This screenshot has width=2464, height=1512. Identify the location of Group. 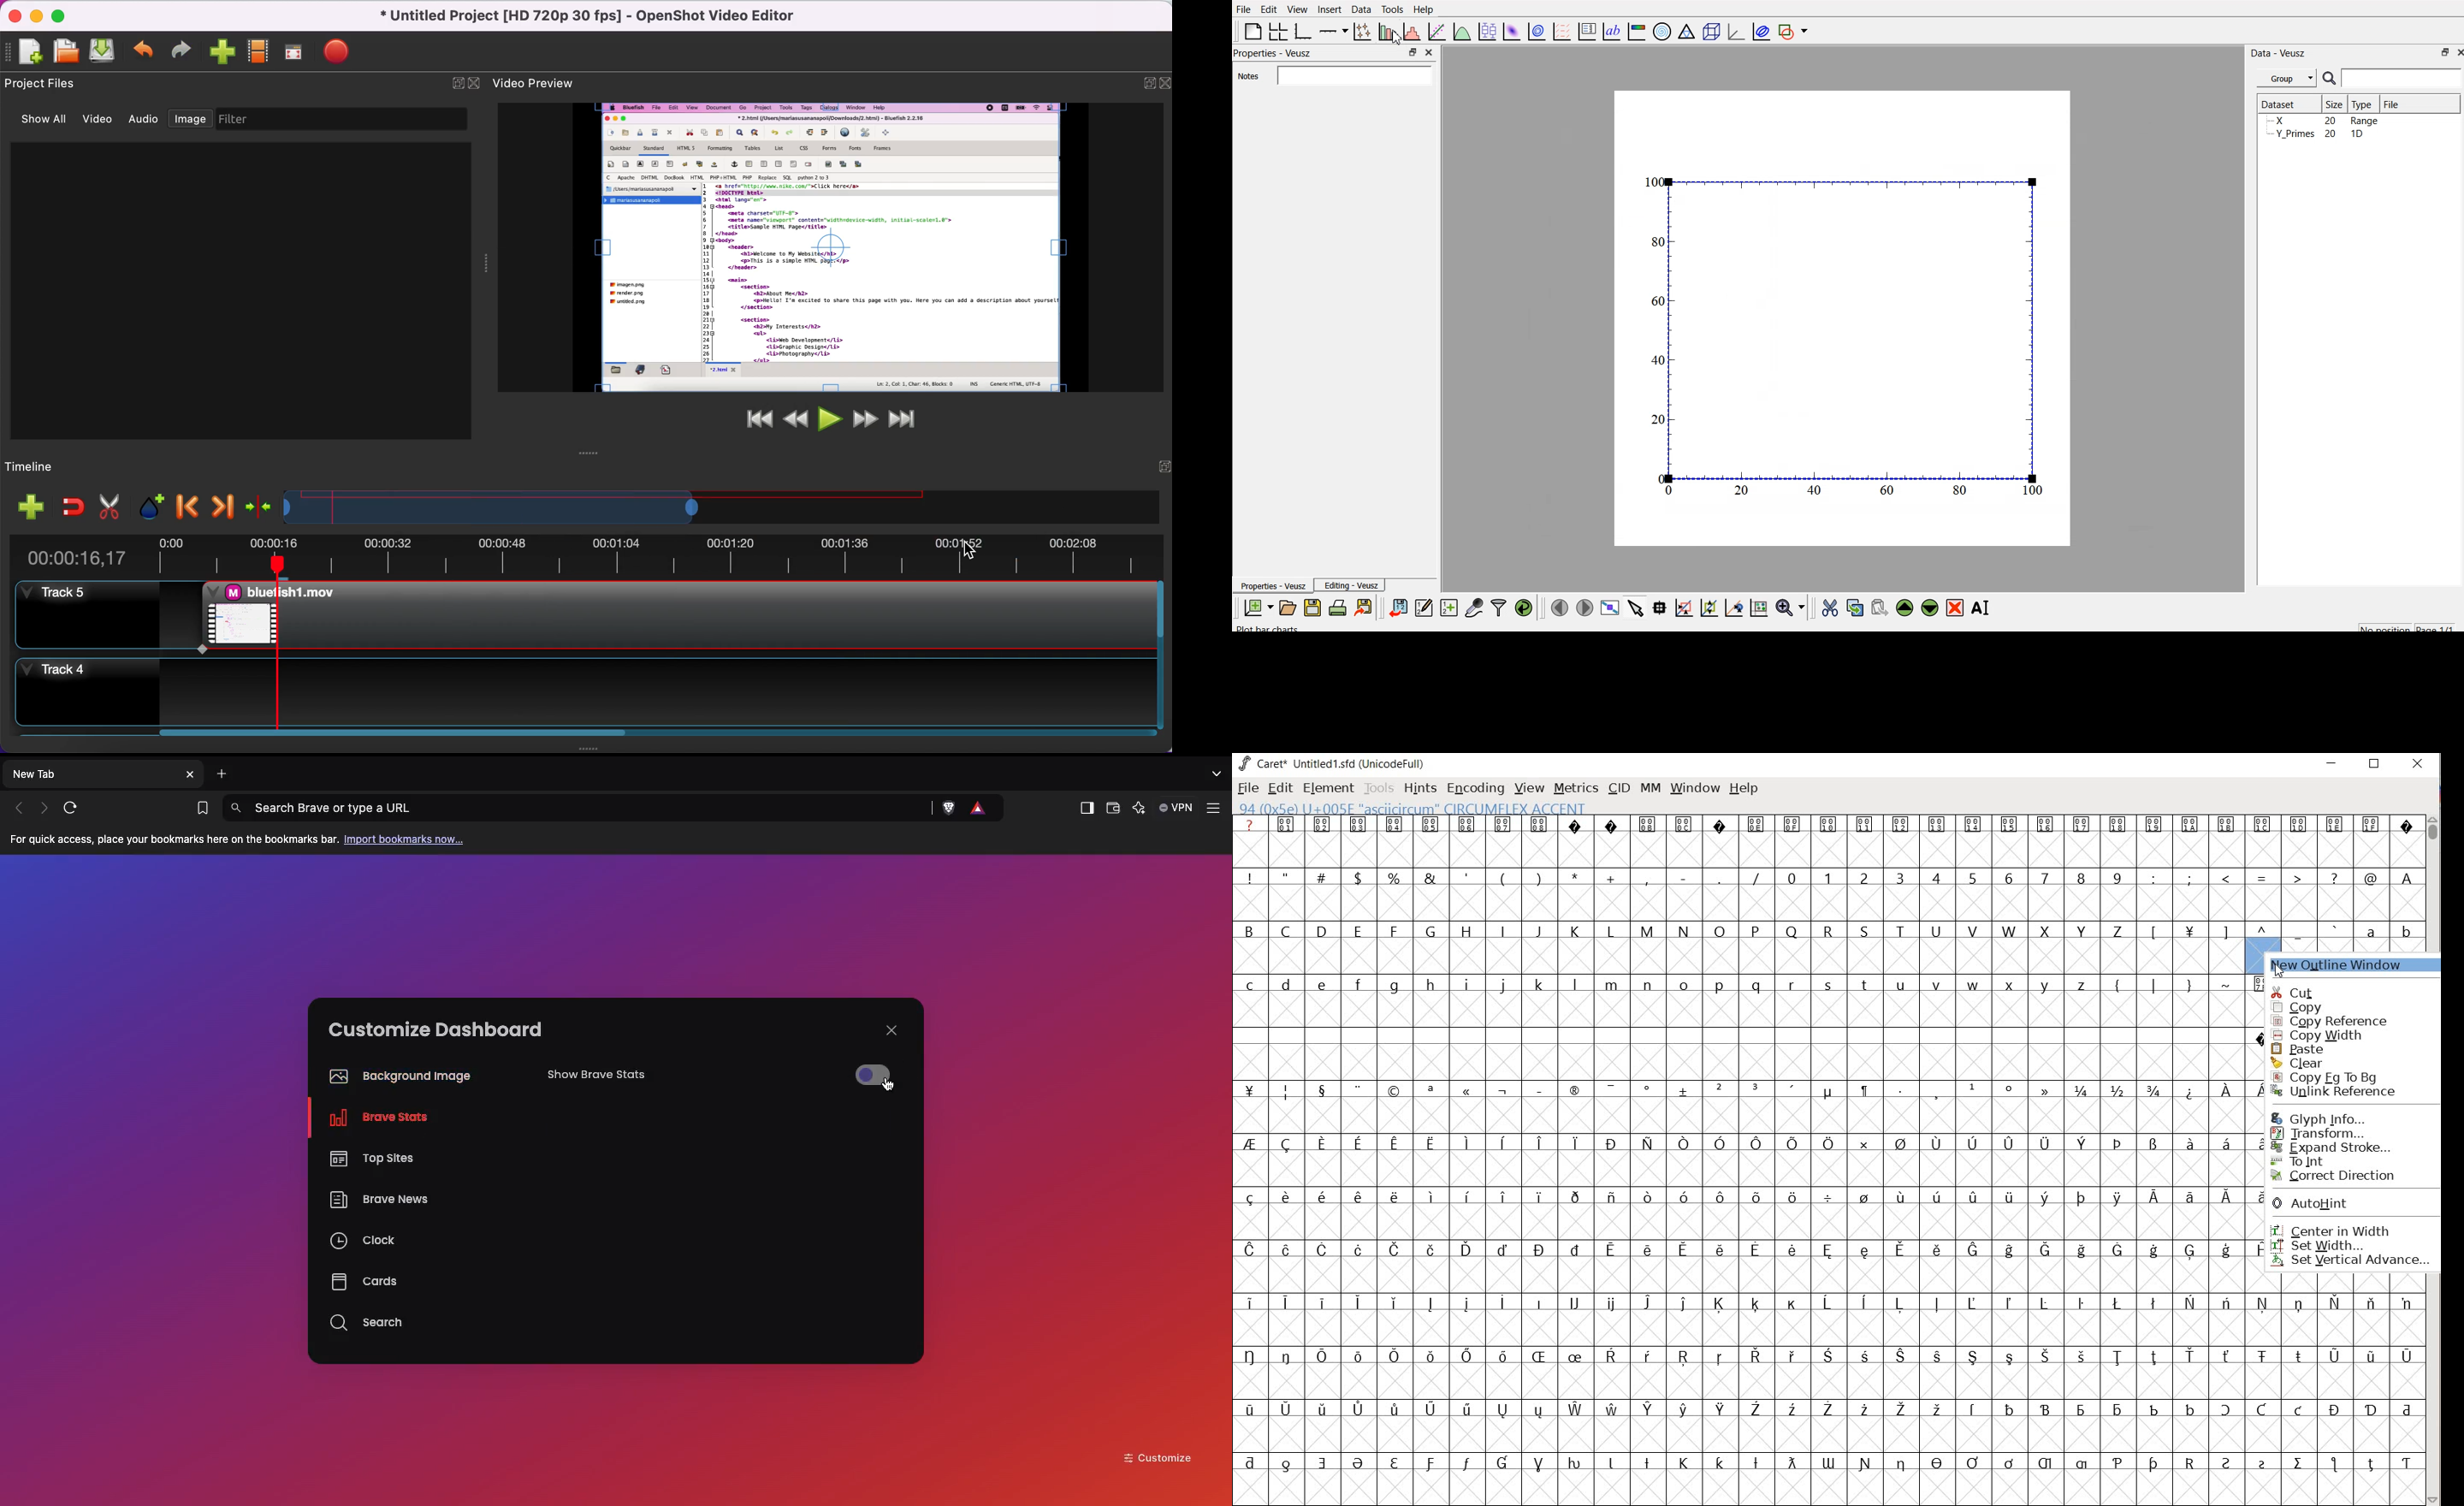
(2288, 77).